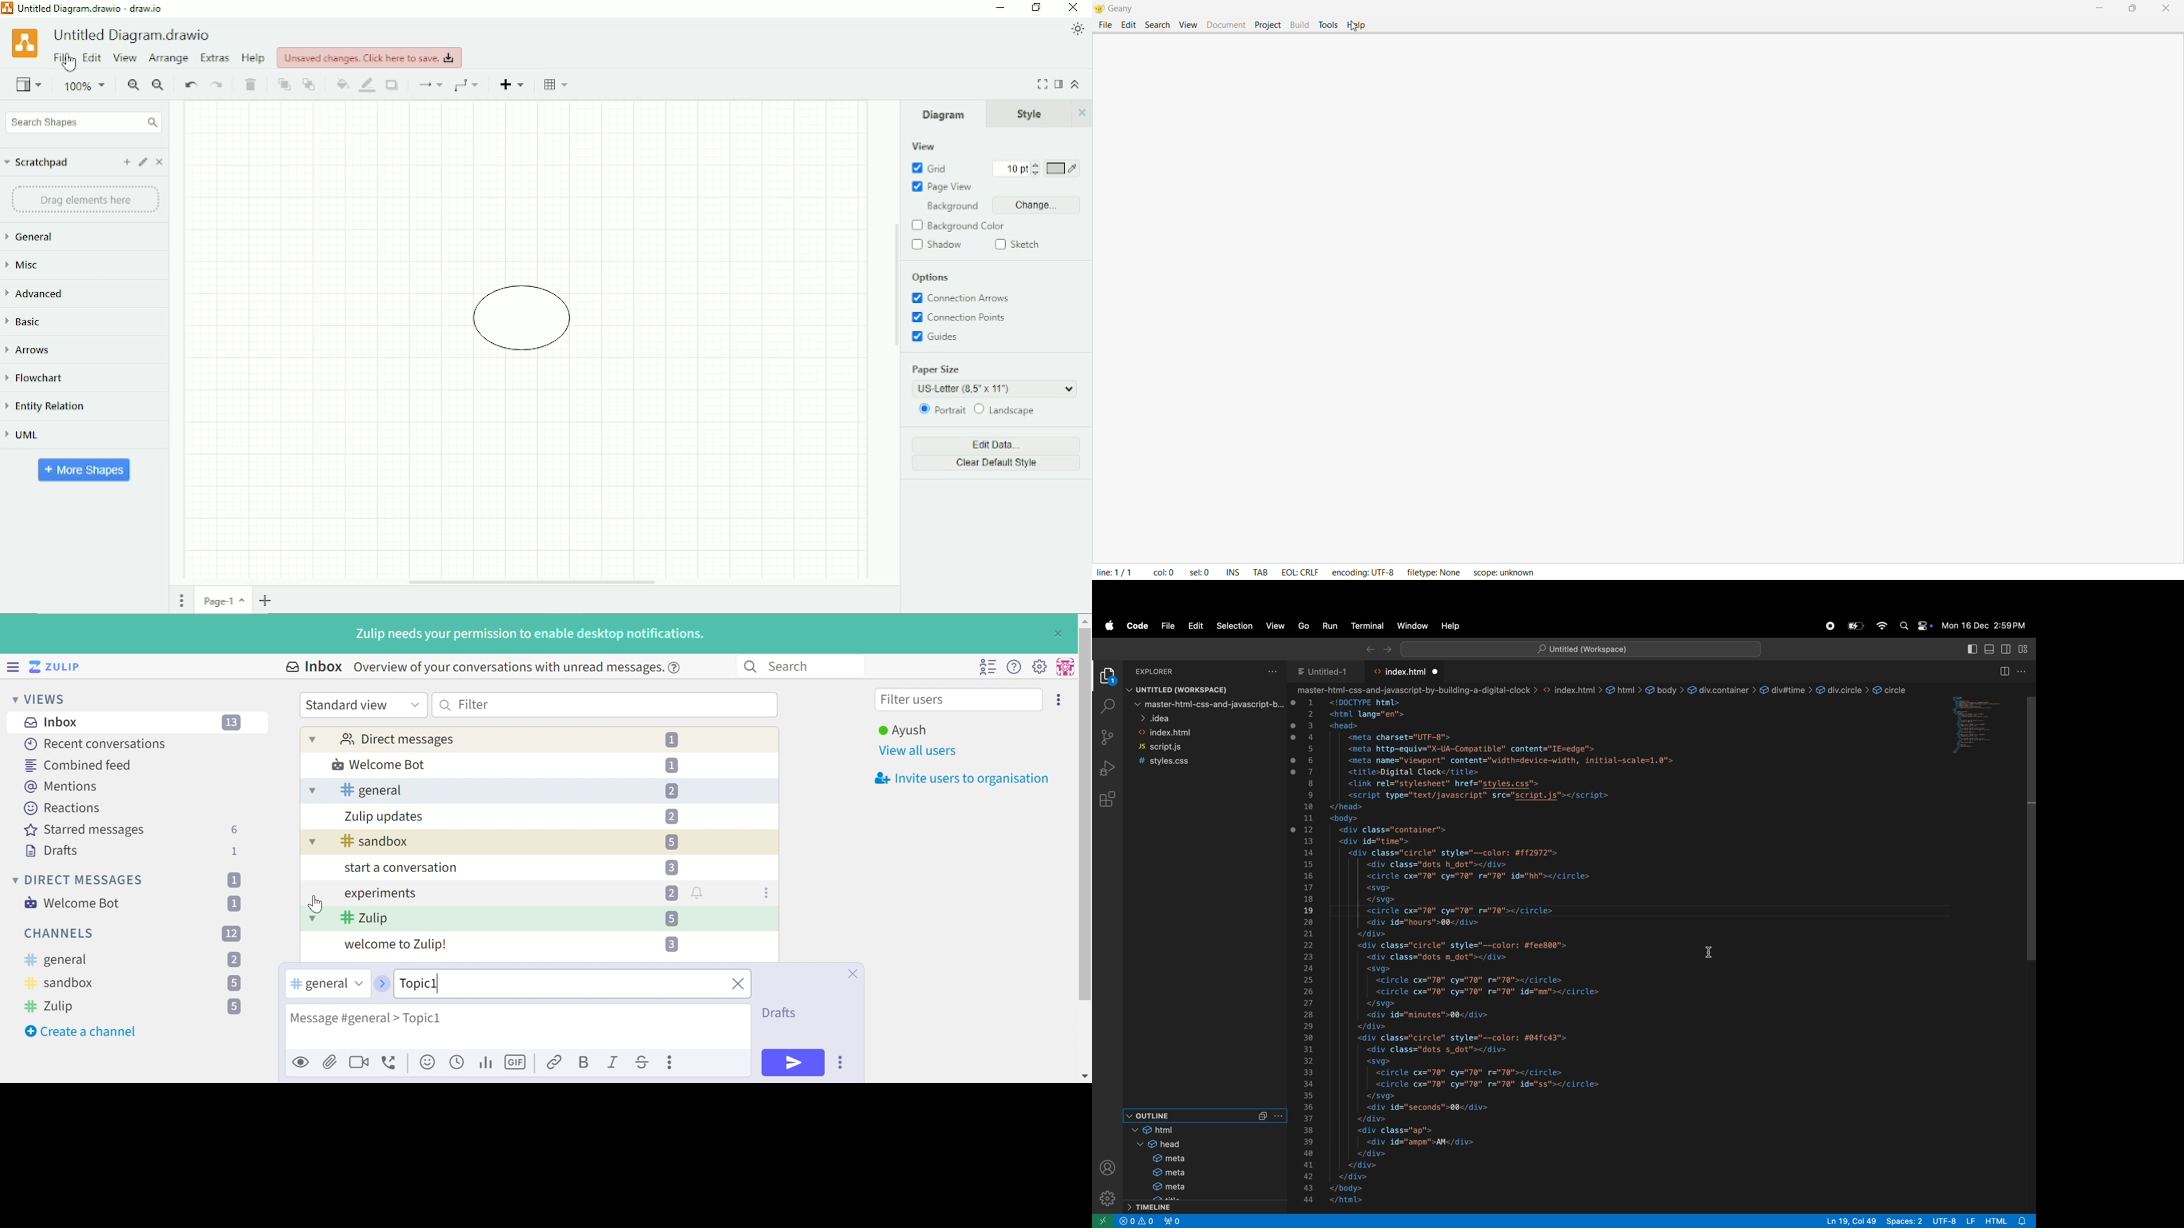  What do you see at coordinates (670, 944) in the screenshot?
I see `3` at bounding box center [670, 944].